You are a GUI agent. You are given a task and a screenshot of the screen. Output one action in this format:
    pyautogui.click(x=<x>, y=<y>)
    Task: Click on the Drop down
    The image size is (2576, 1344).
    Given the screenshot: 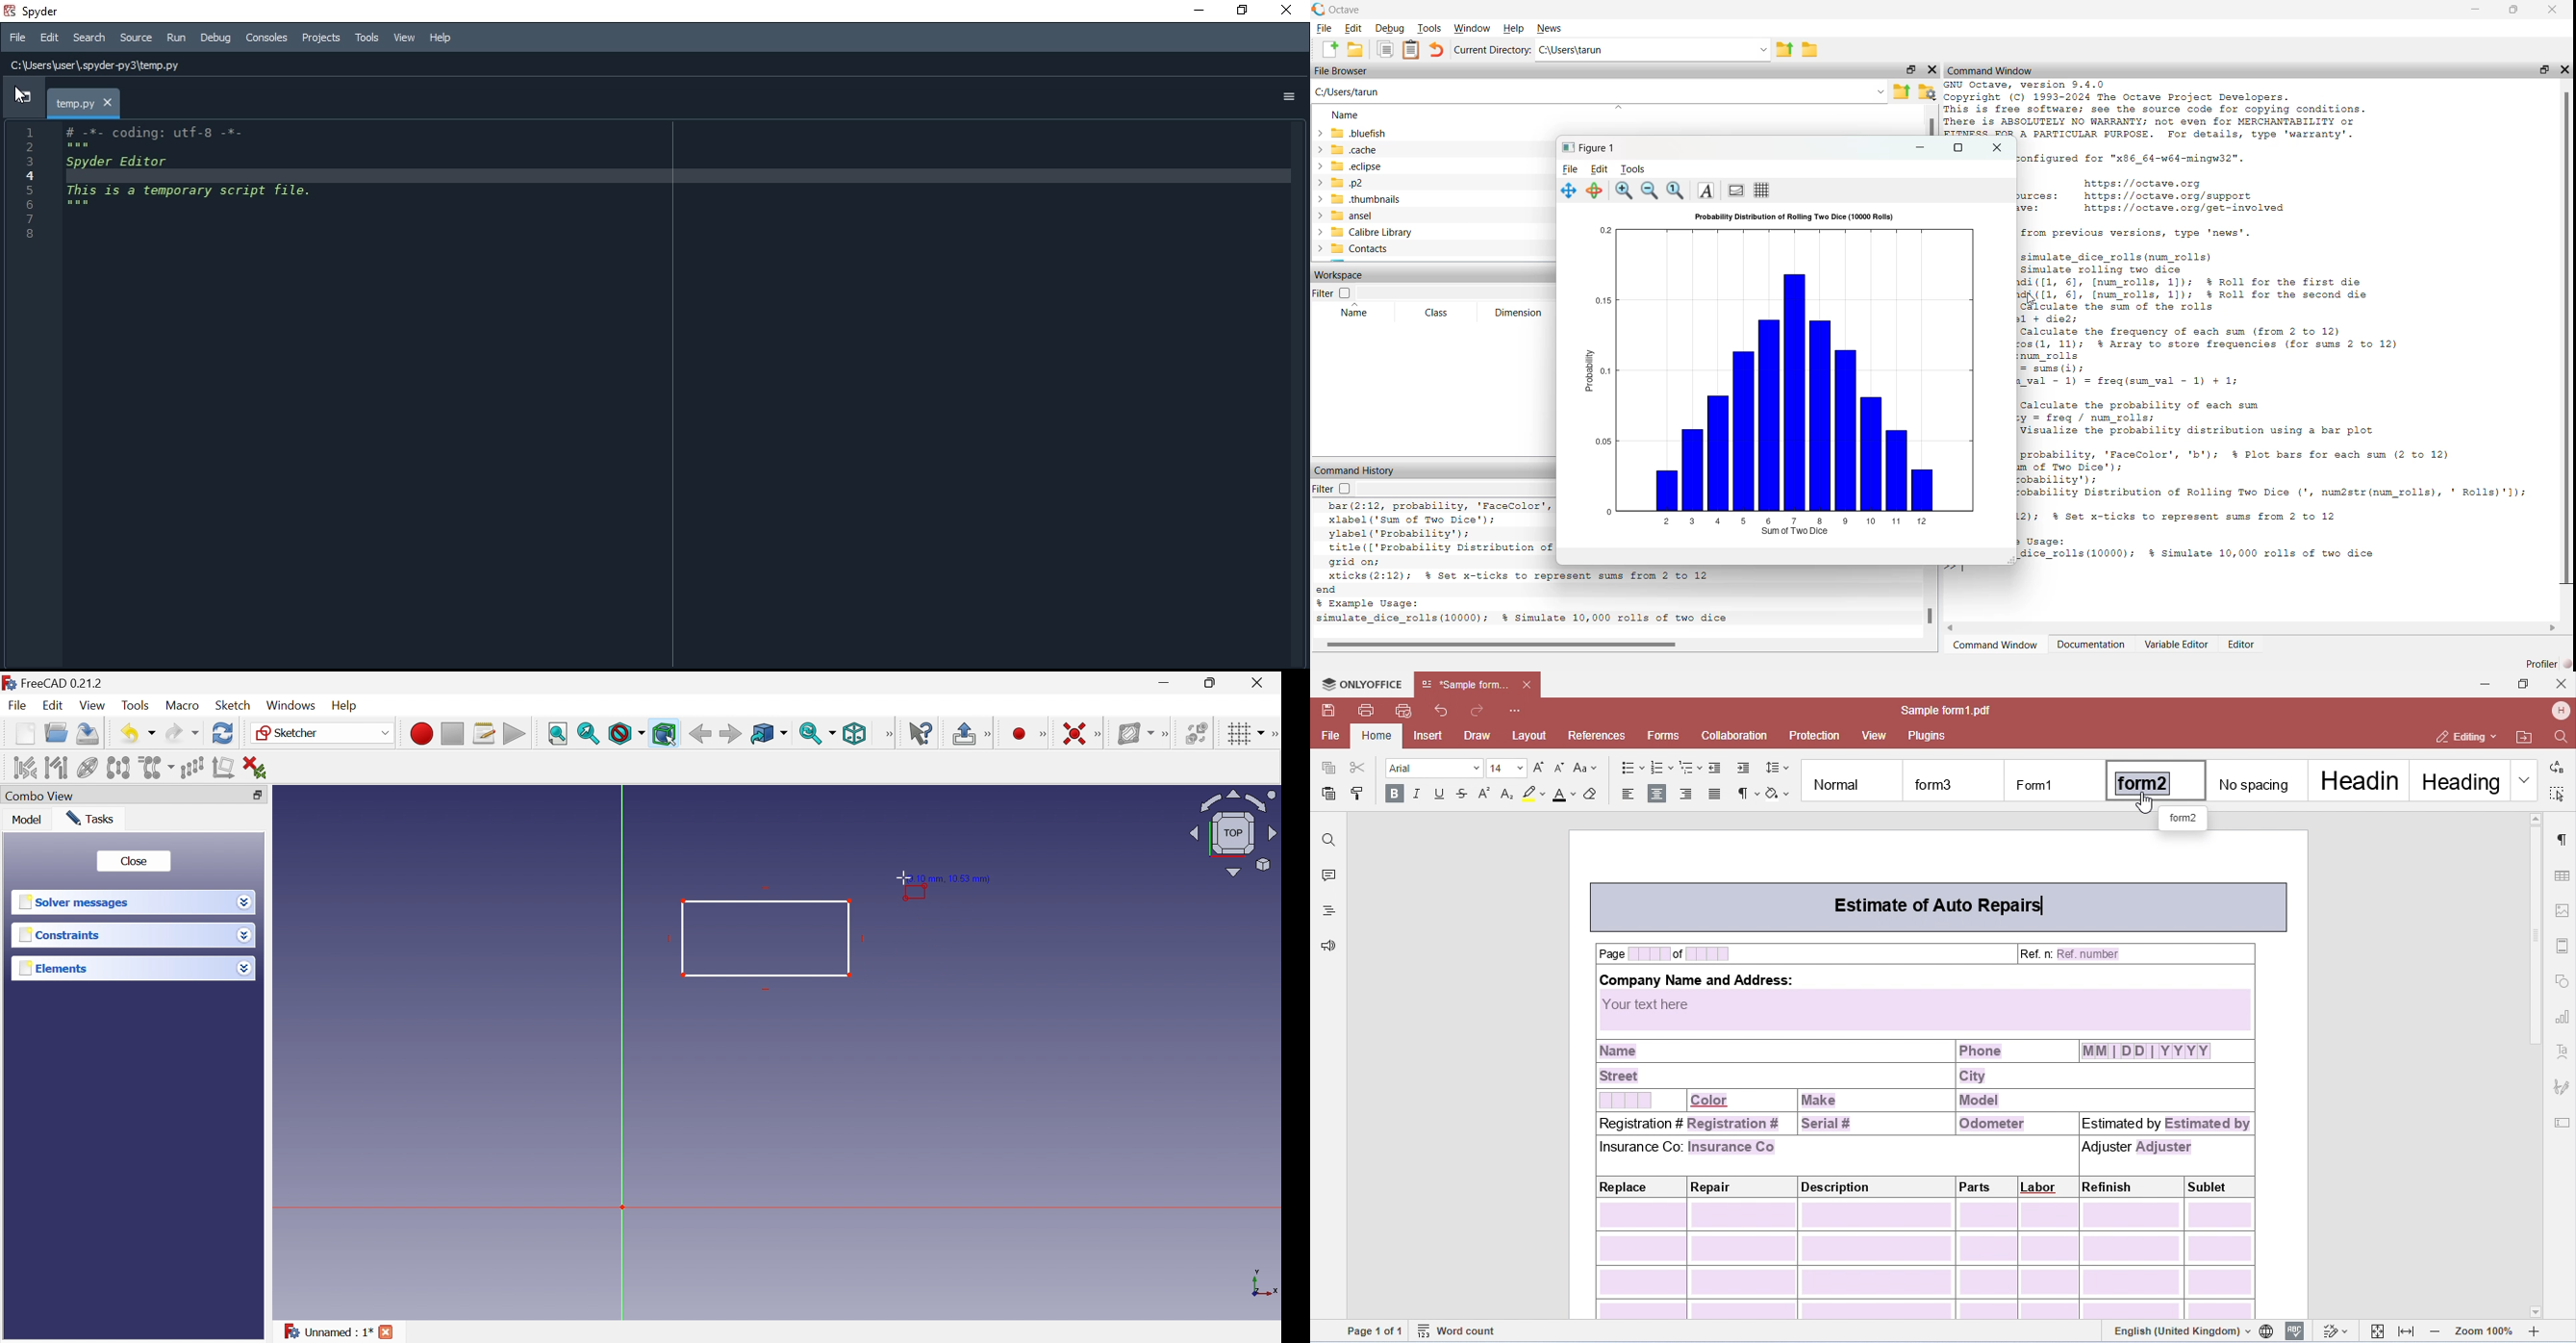 What is the action you would take?
    pyautogui.click(x=246, y=903)
    